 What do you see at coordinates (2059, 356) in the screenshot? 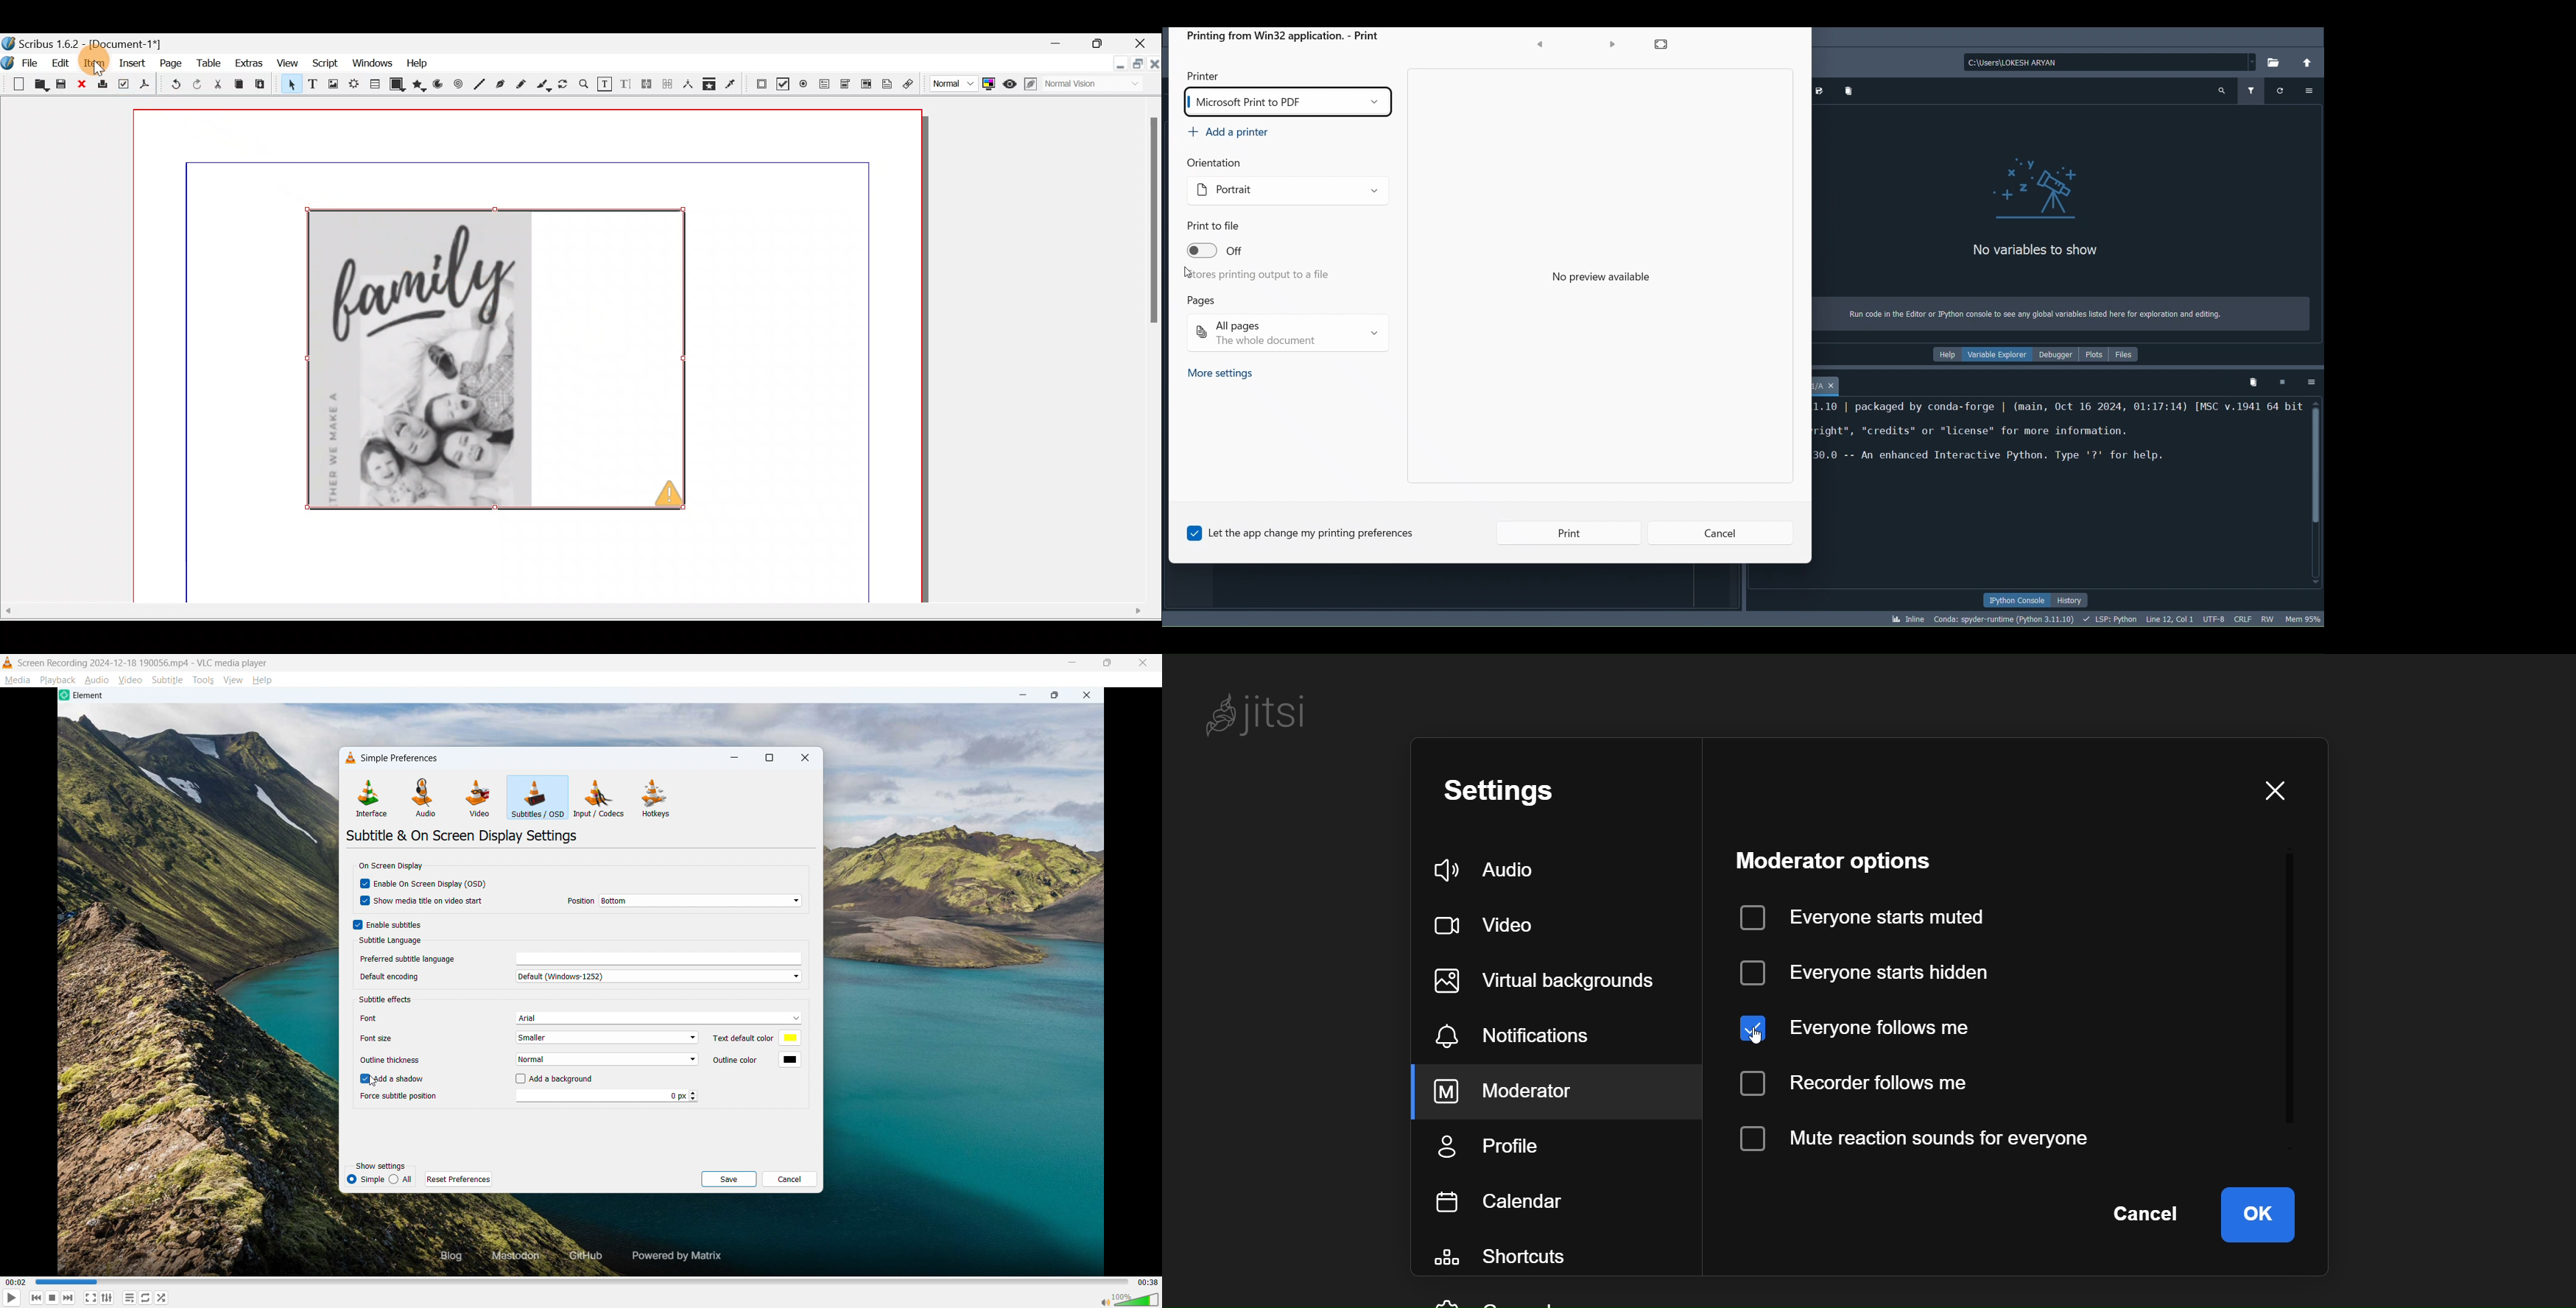
I see `Debugger` at bounding box center [2059, 356].